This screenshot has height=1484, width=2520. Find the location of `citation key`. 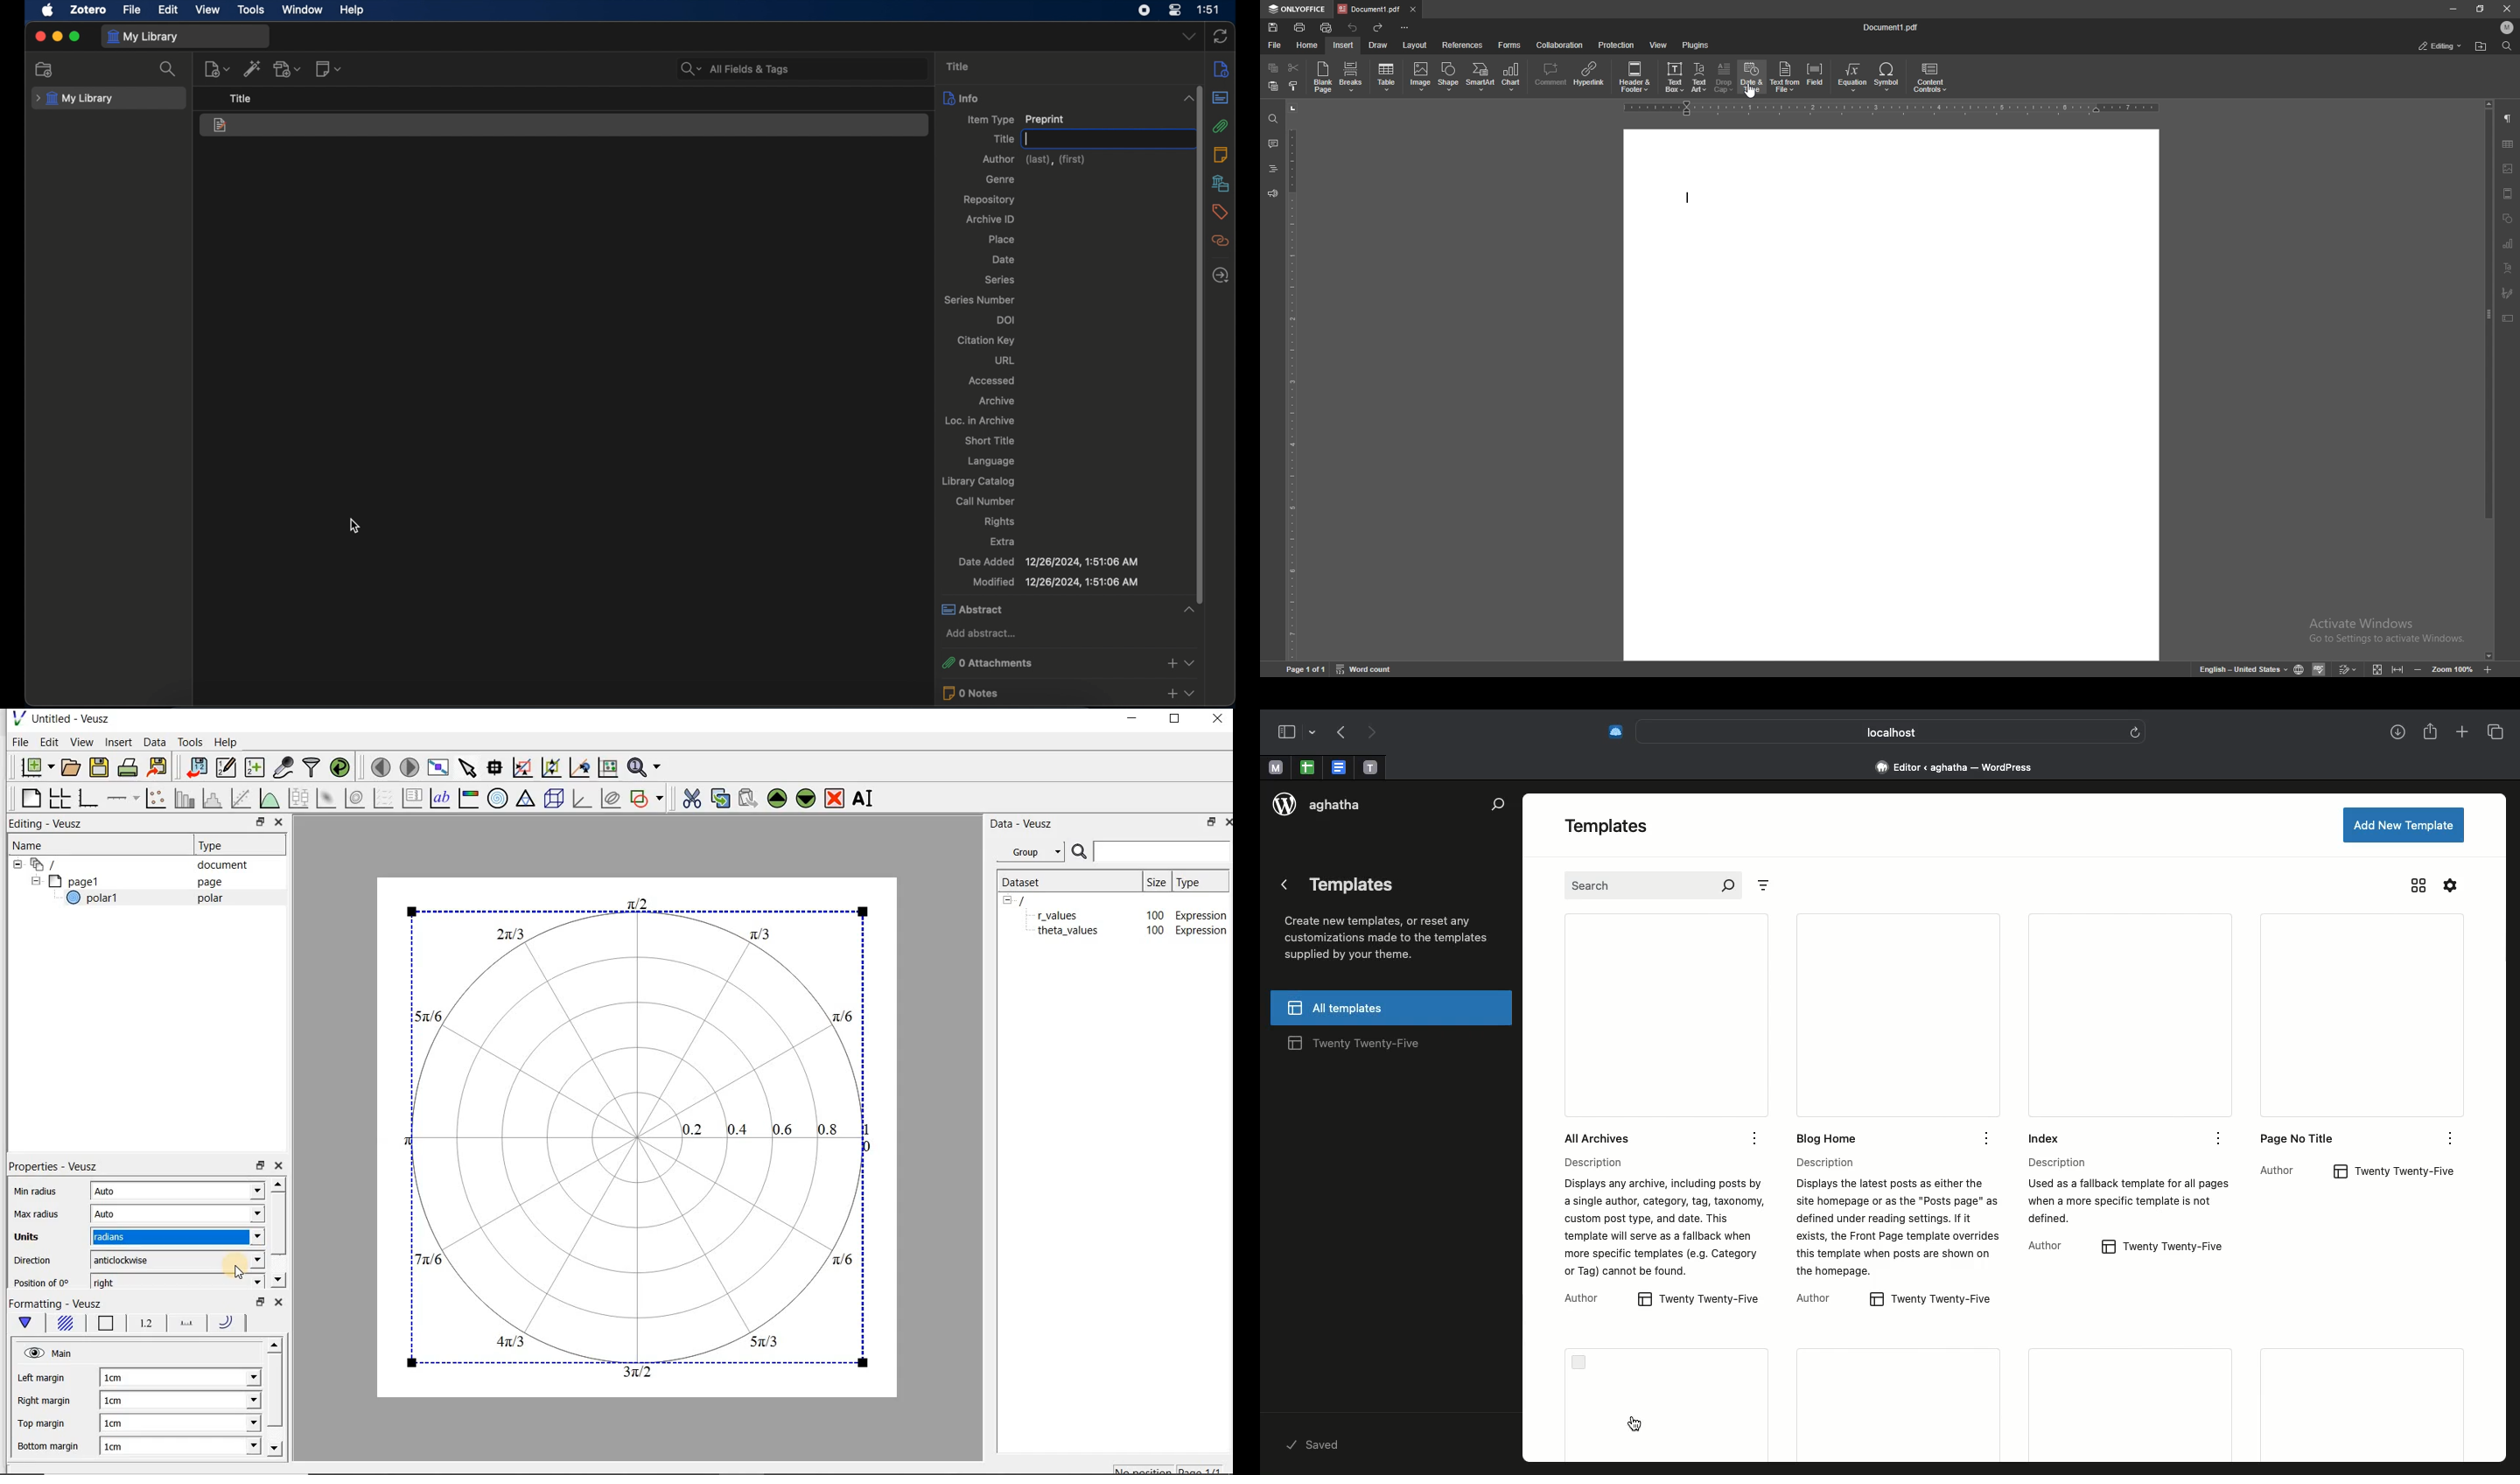

citation key is located at coordinates (988, 341).